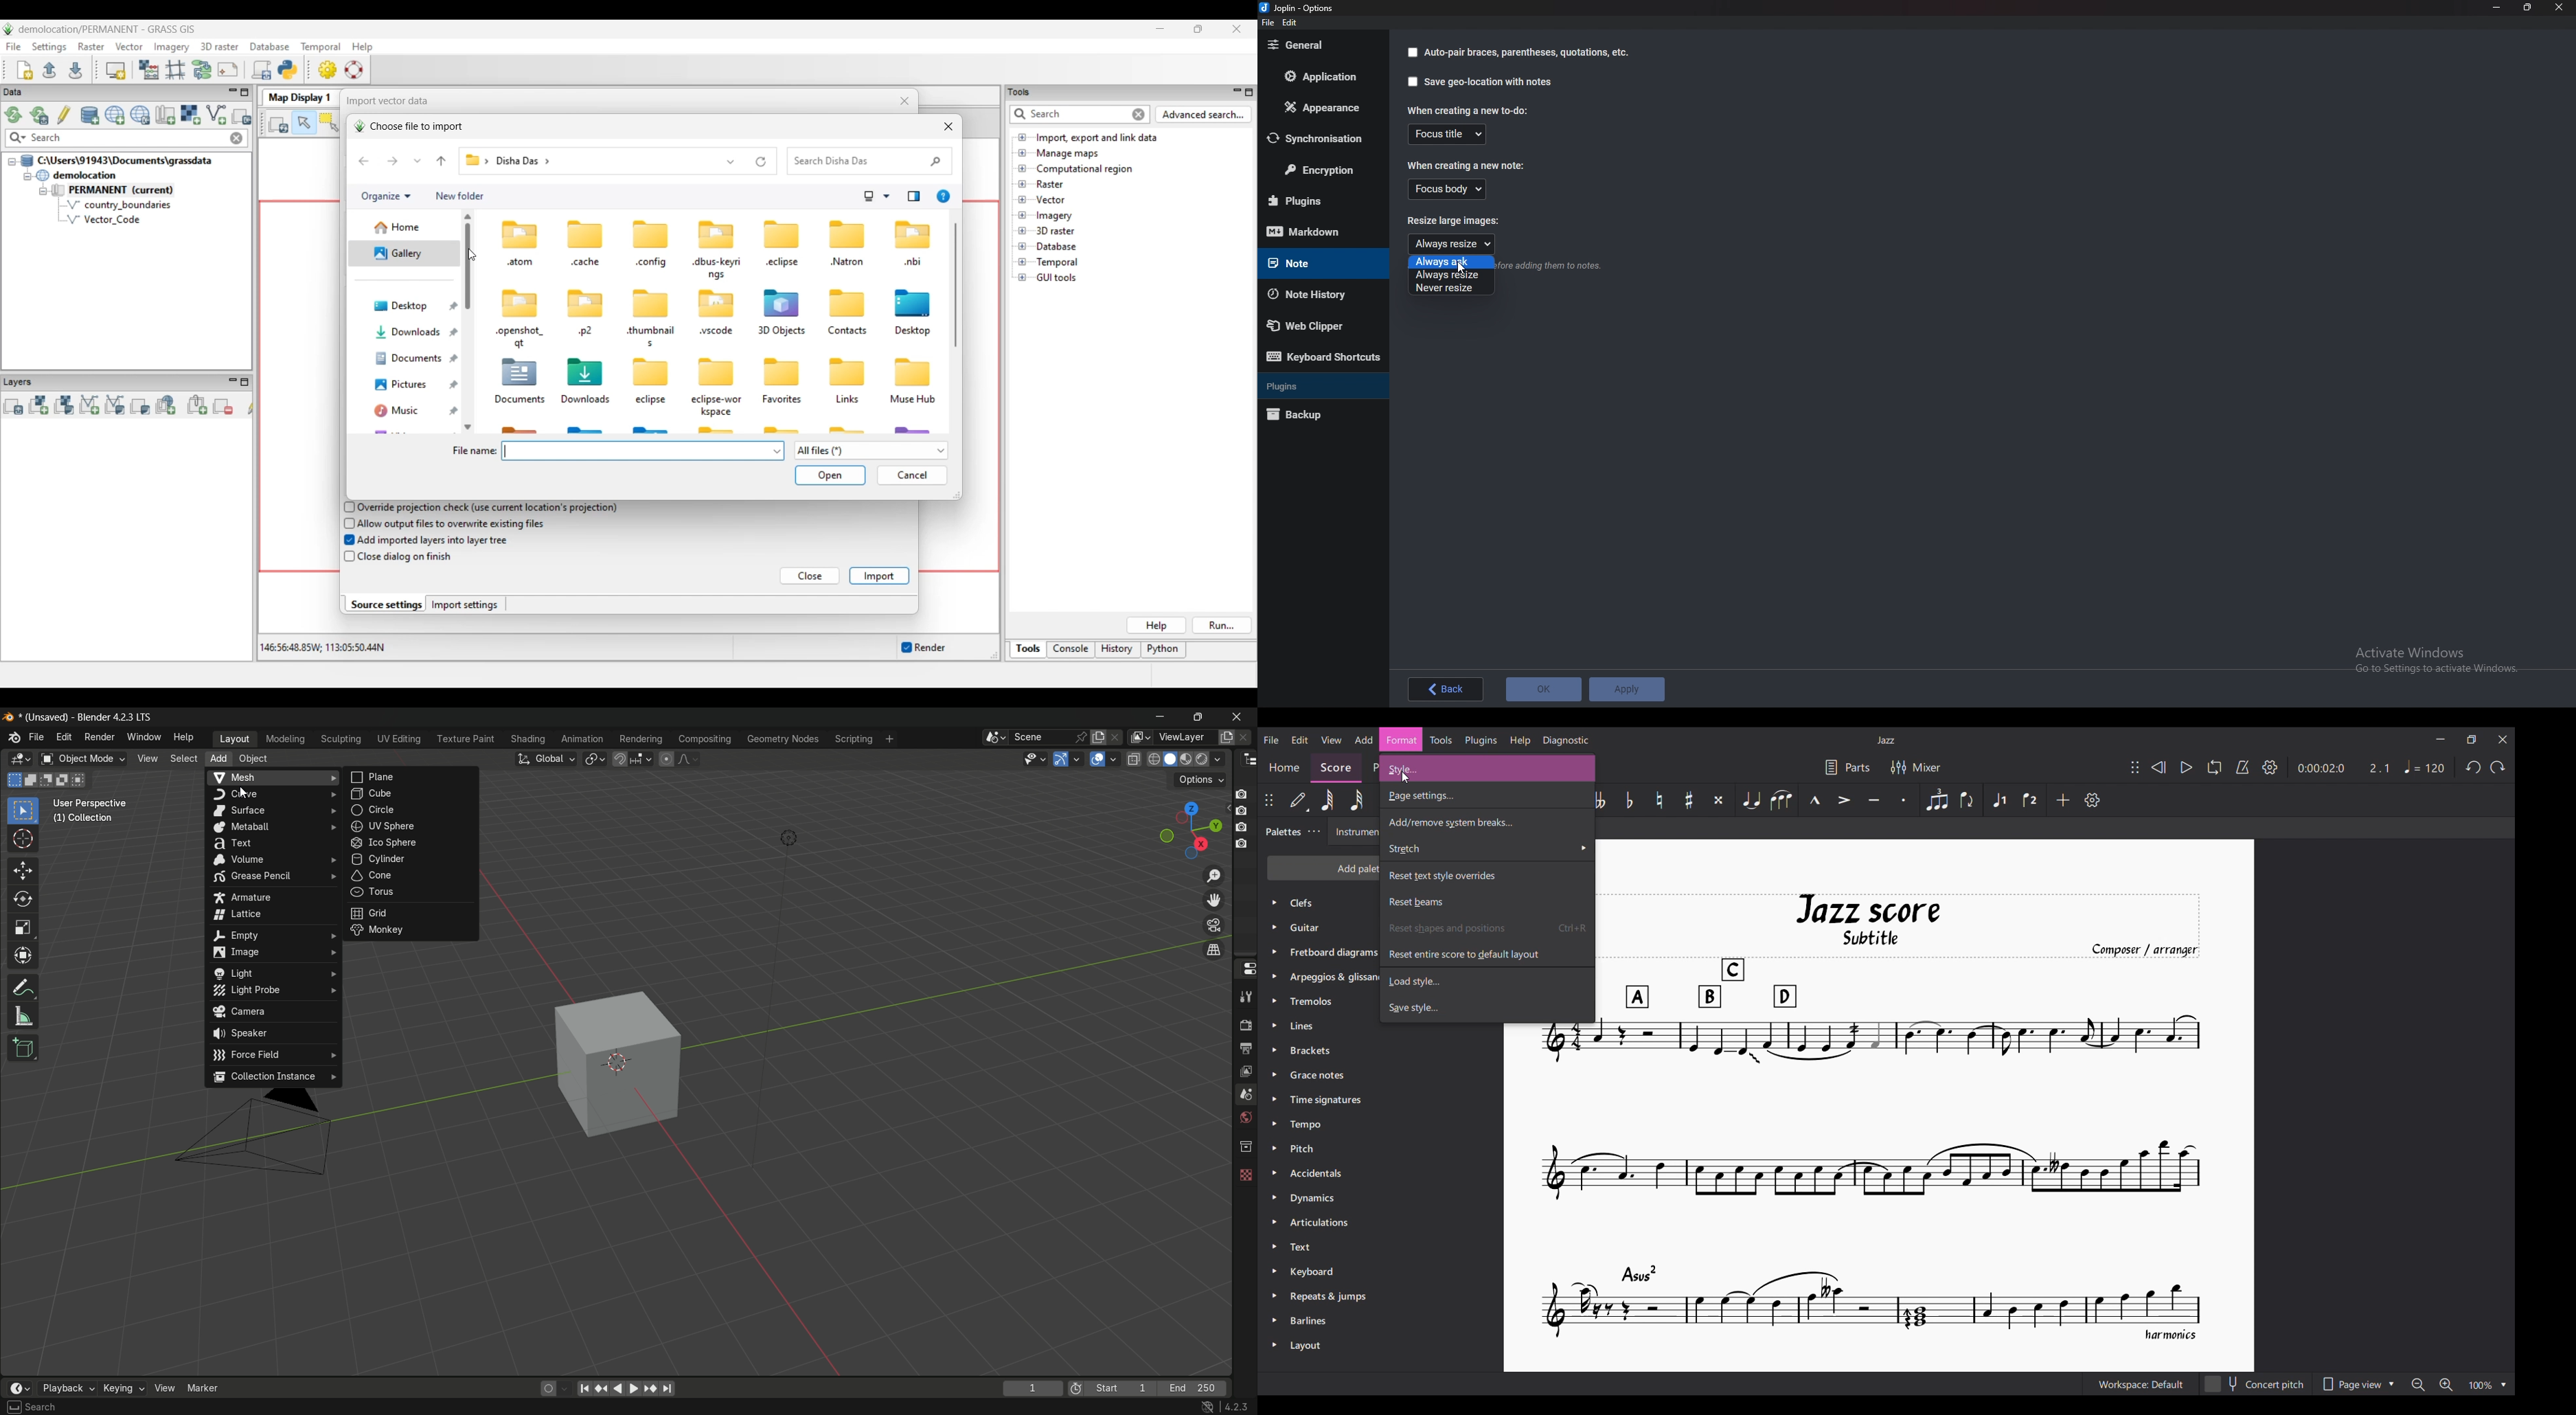 Image resolution: width=2576 pixels, height=1428 pixels. What do you see at coordinates (1465, 167) in the screenshot?
I see `When creating a new note` at bounding box center [1465, 167].